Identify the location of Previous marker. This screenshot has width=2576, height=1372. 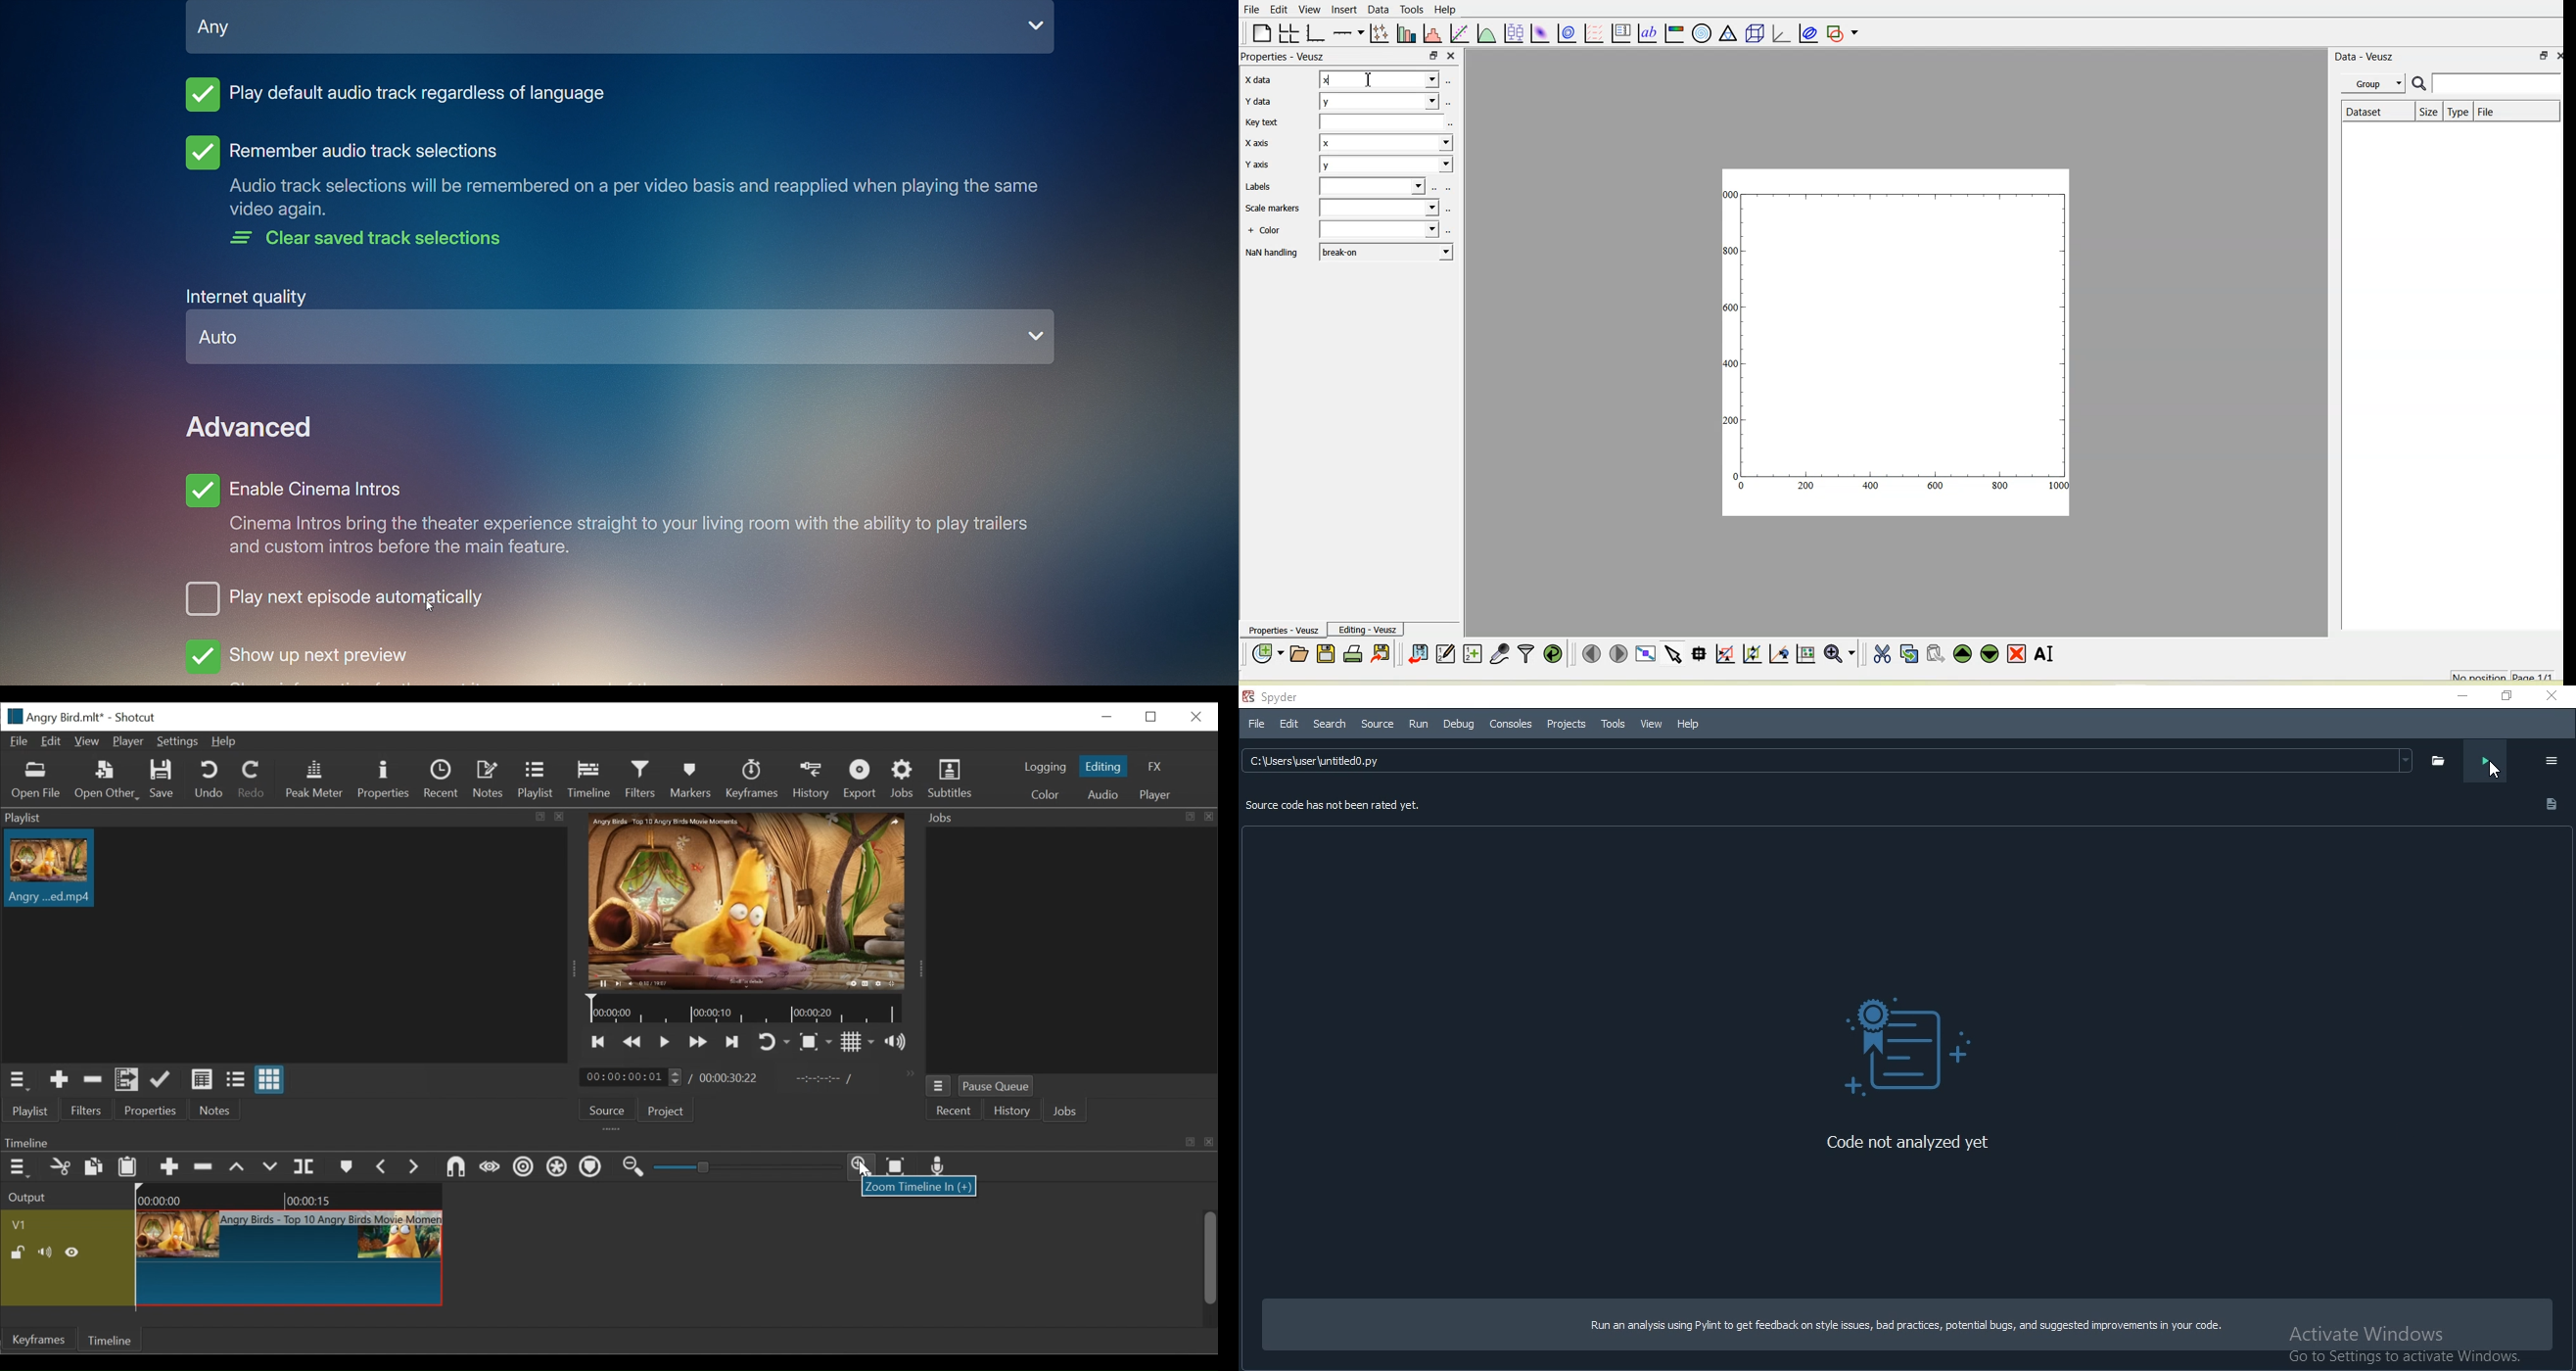
(383, 1167).